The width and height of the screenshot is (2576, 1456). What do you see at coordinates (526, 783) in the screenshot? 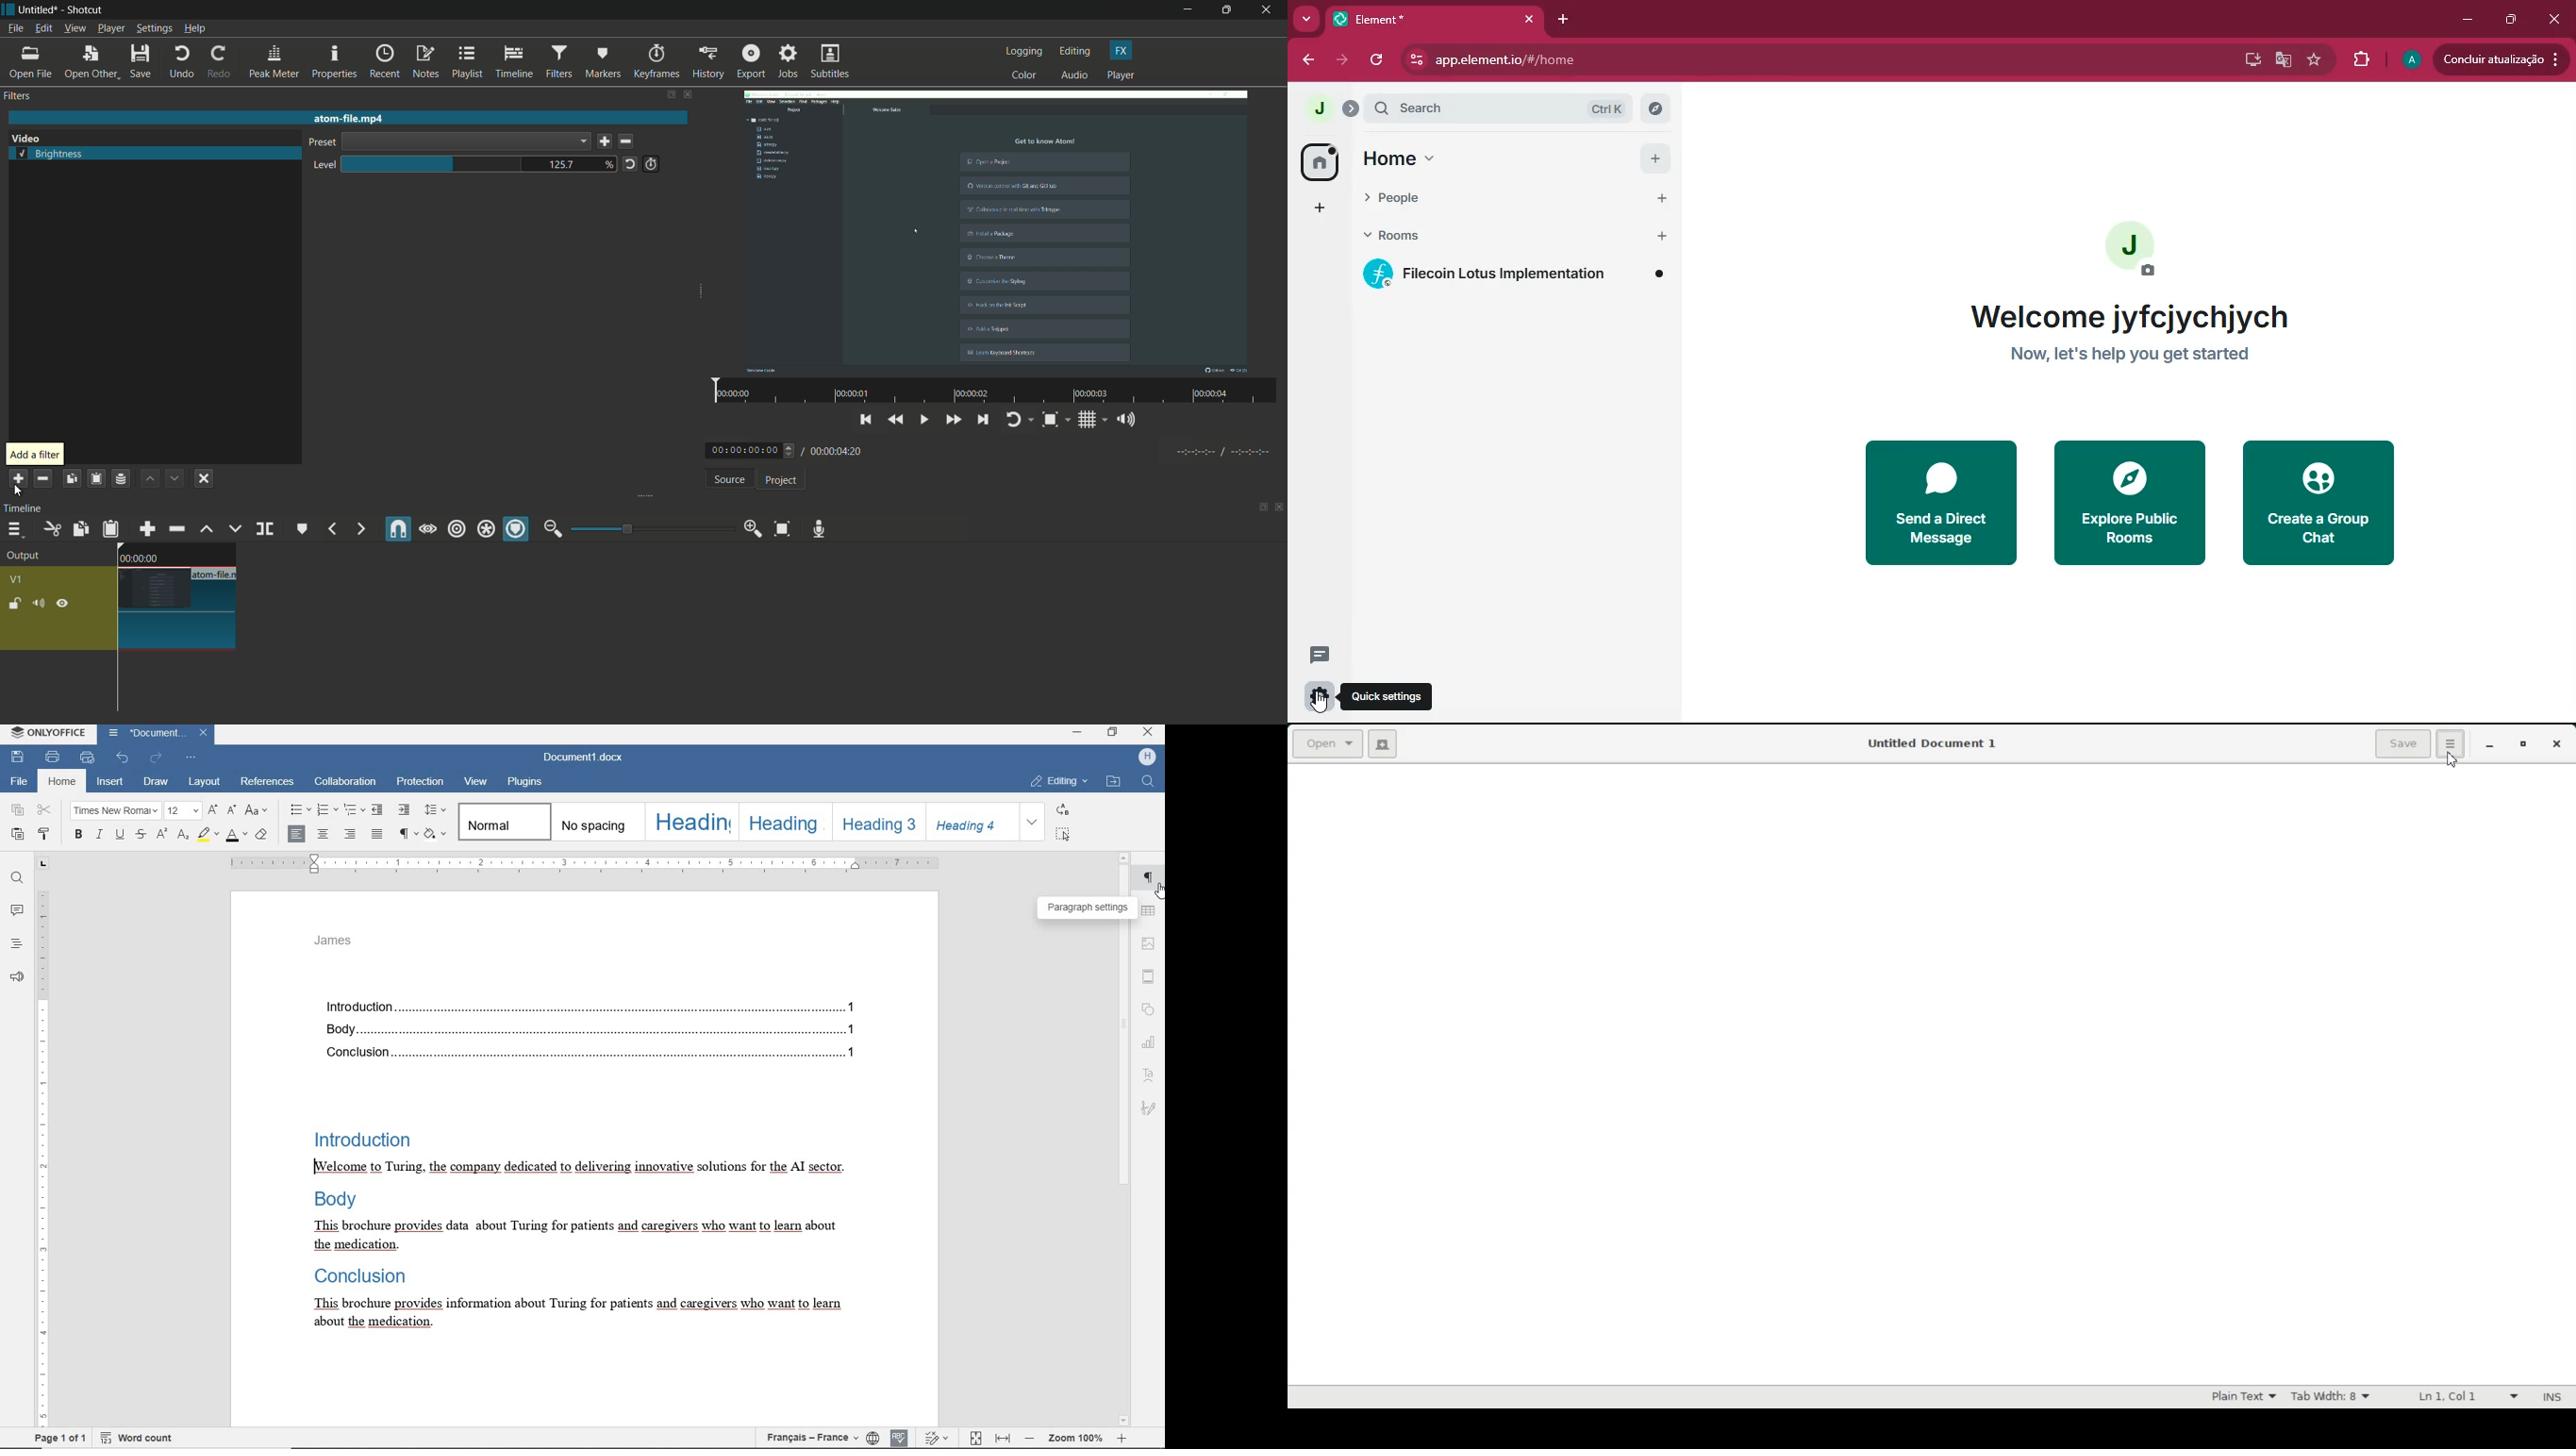
I see `plugins` at bounding box center [526, 783].